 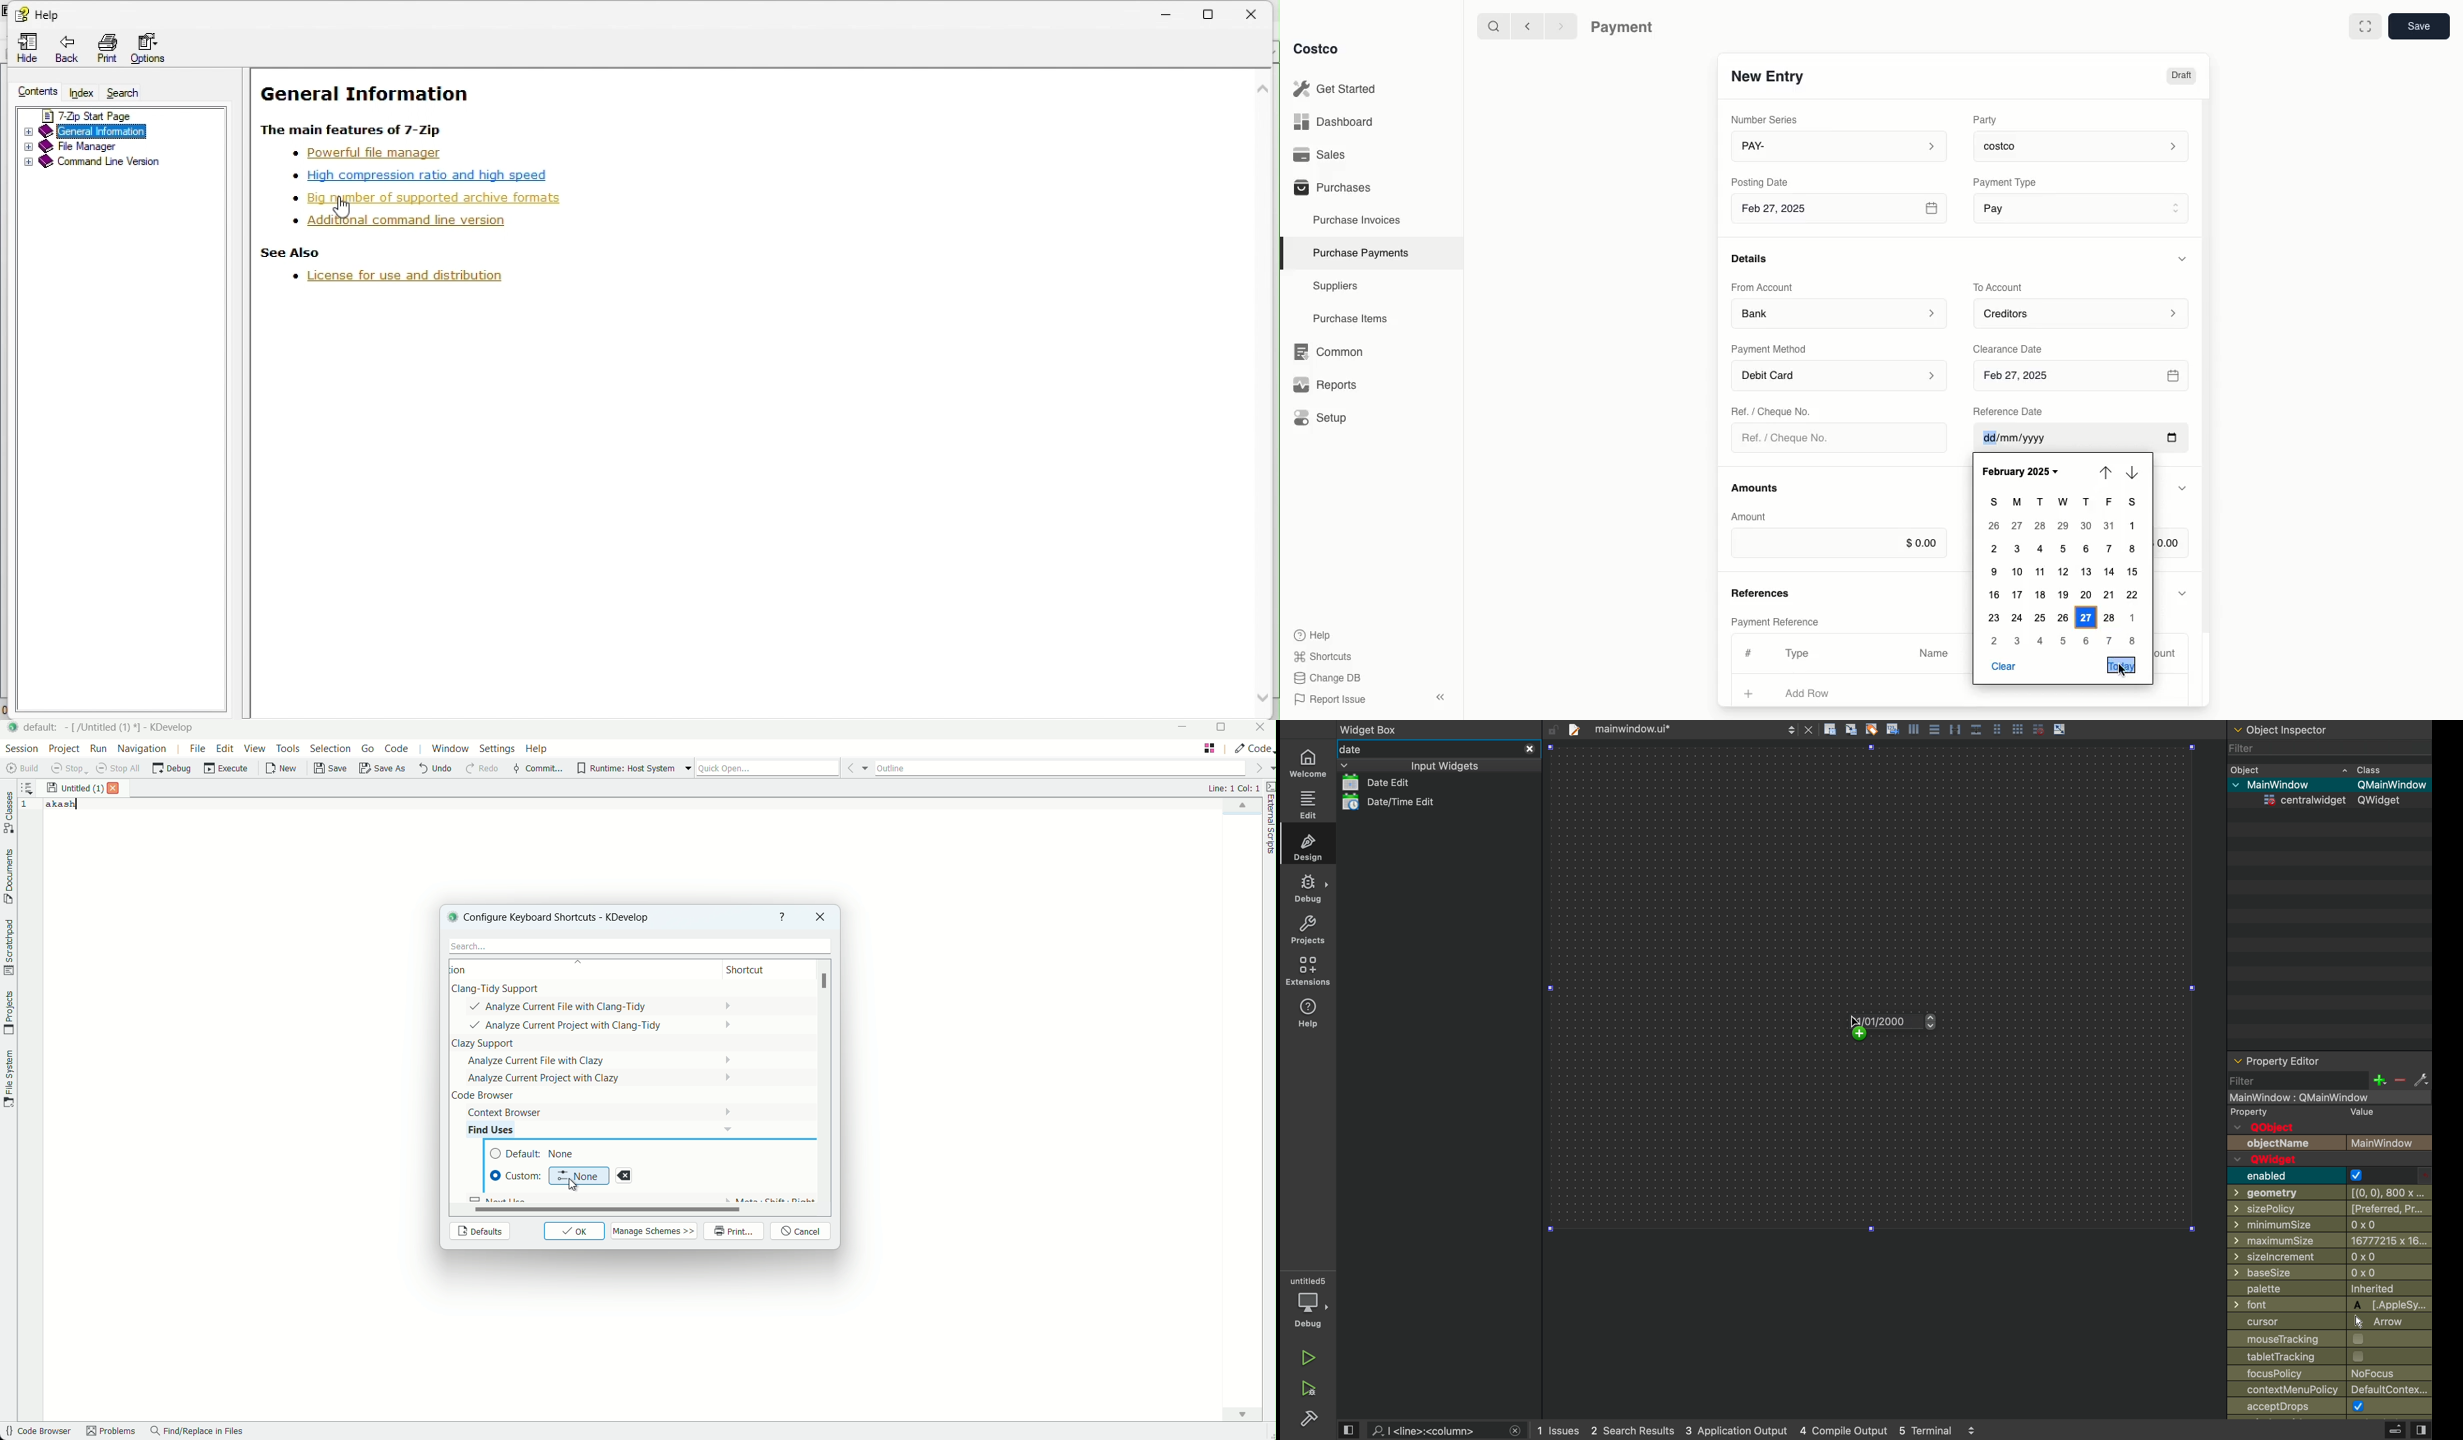 What do you see at coordinates (1762, 181) in the screenshot?
I see `Posting Date` at bounding box center [1762, 181].